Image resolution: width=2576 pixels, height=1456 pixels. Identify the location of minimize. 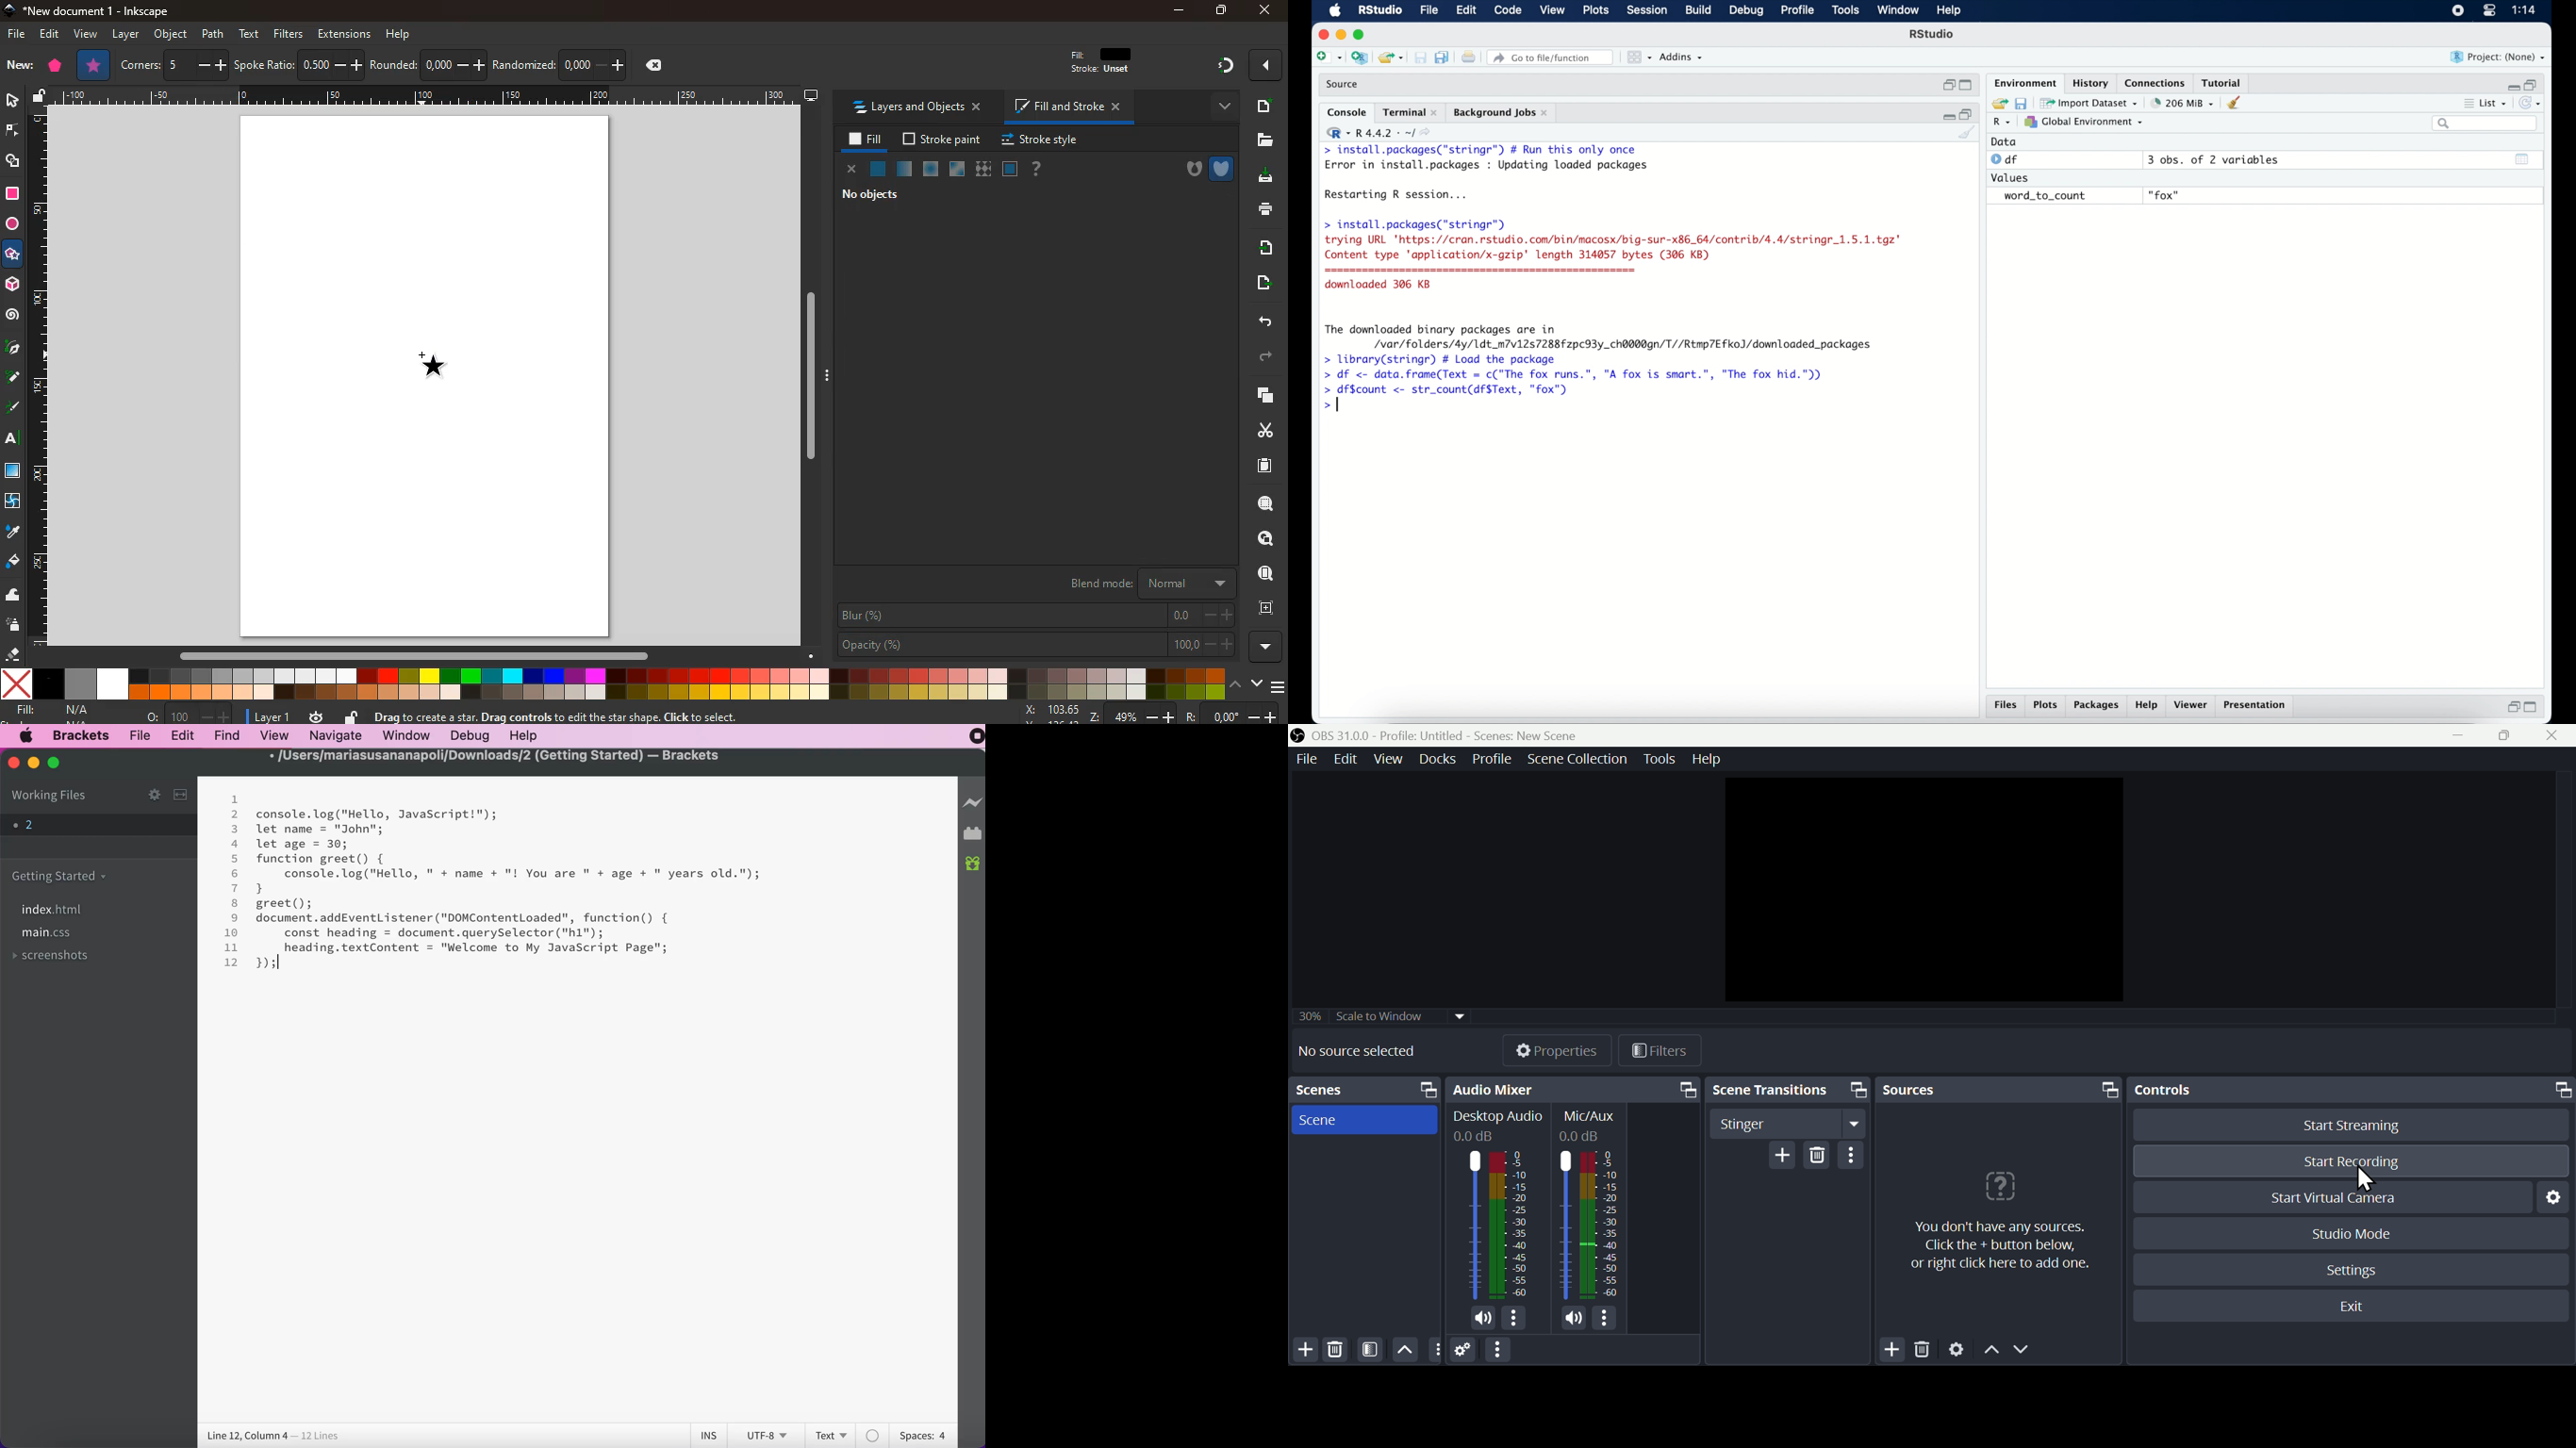
(2512, 86).